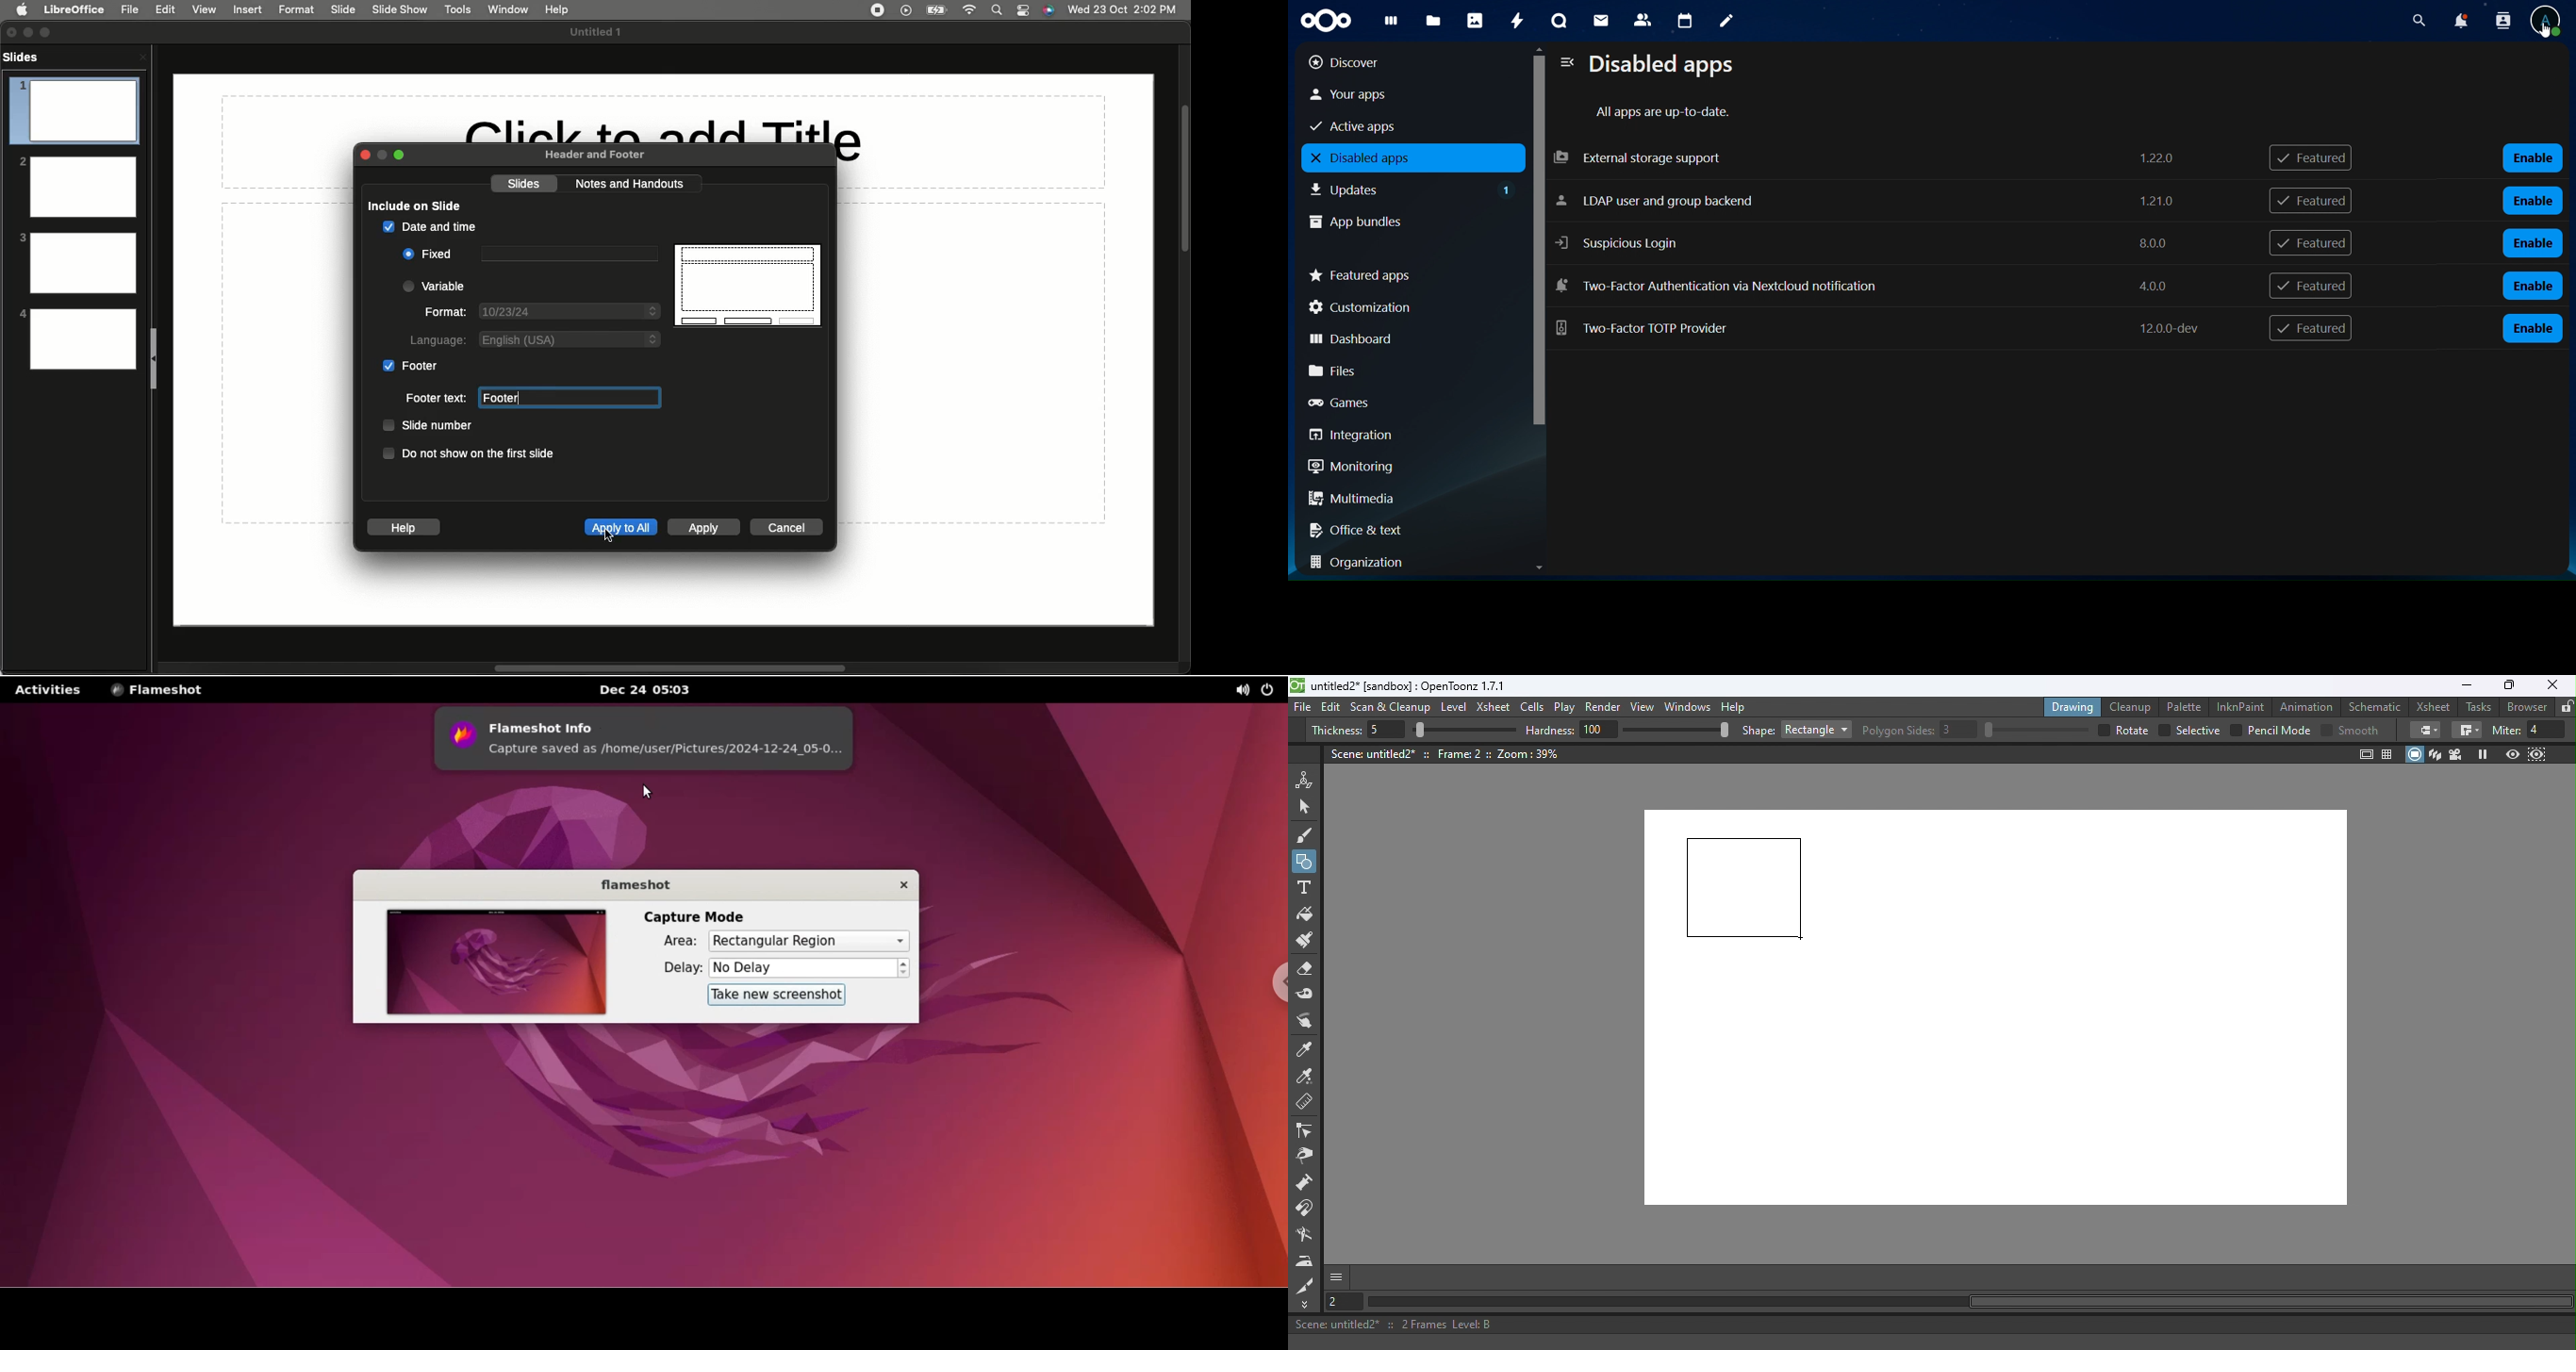 The width and height of the screenshot is (2576, 1372). Describe the element at coordinates (2315, 158) in the screenshot. I see `featured` at that location.